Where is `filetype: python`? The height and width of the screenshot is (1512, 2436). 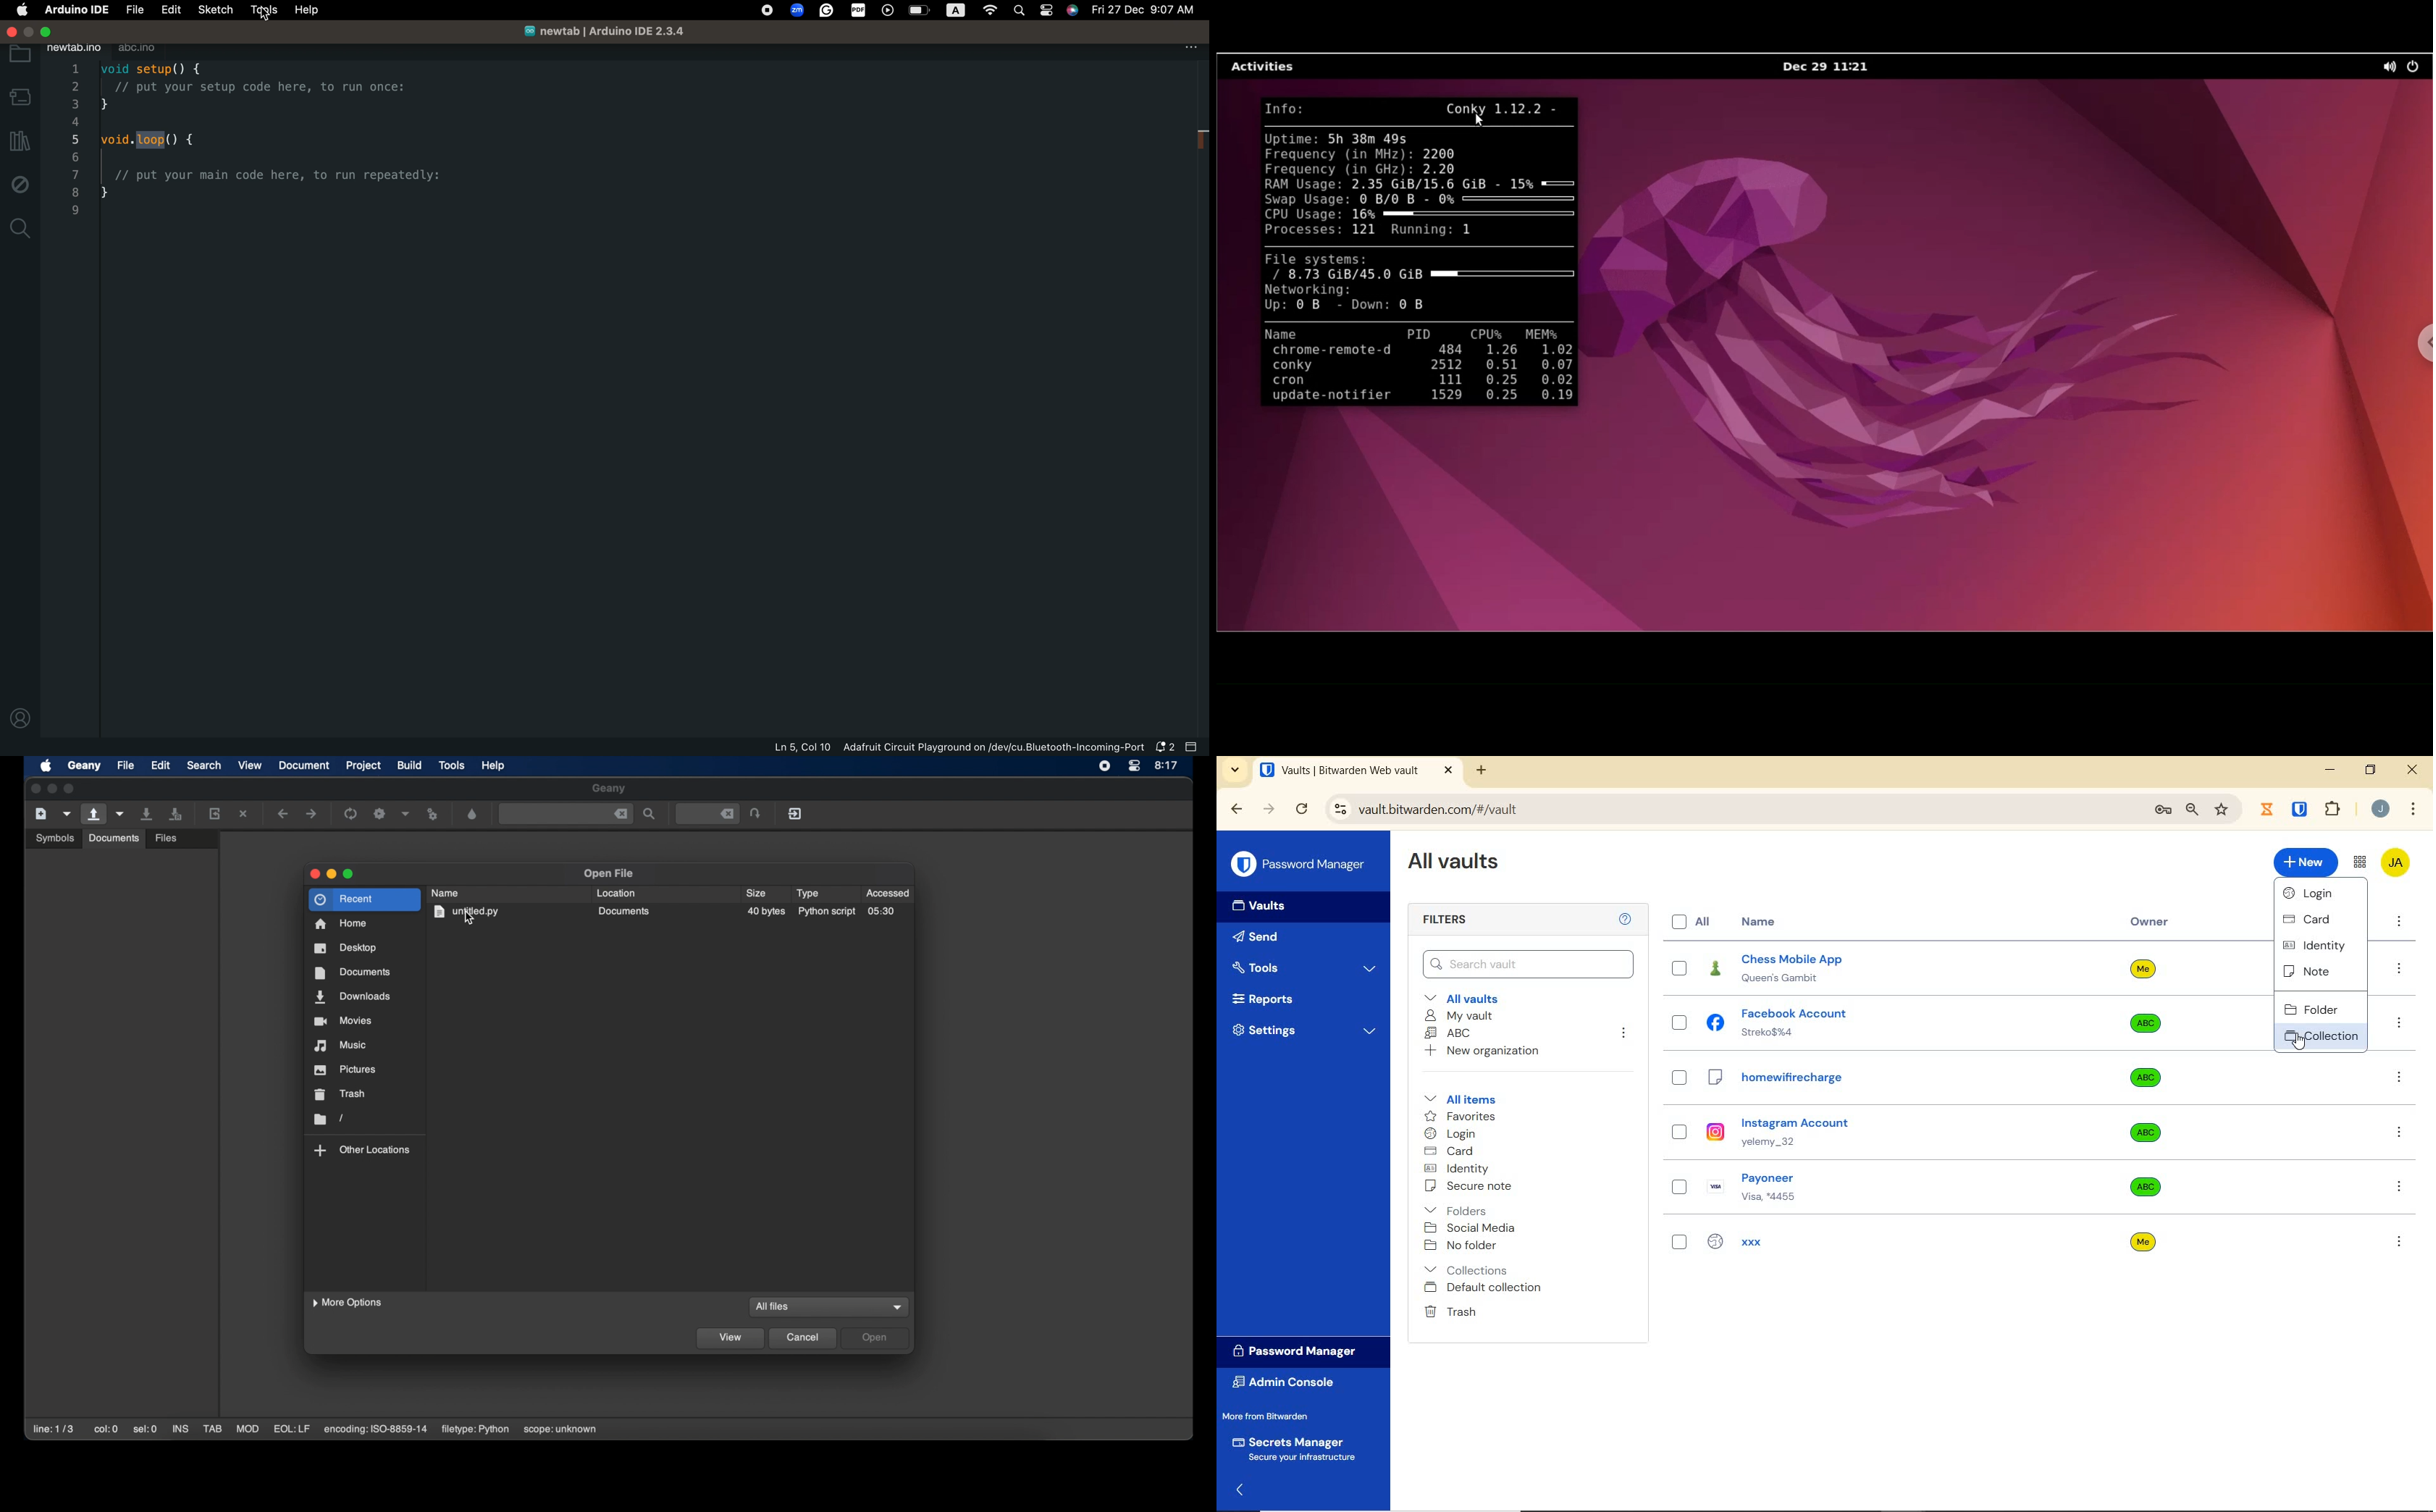
filetype: python is located at coordinates (475, 1430).